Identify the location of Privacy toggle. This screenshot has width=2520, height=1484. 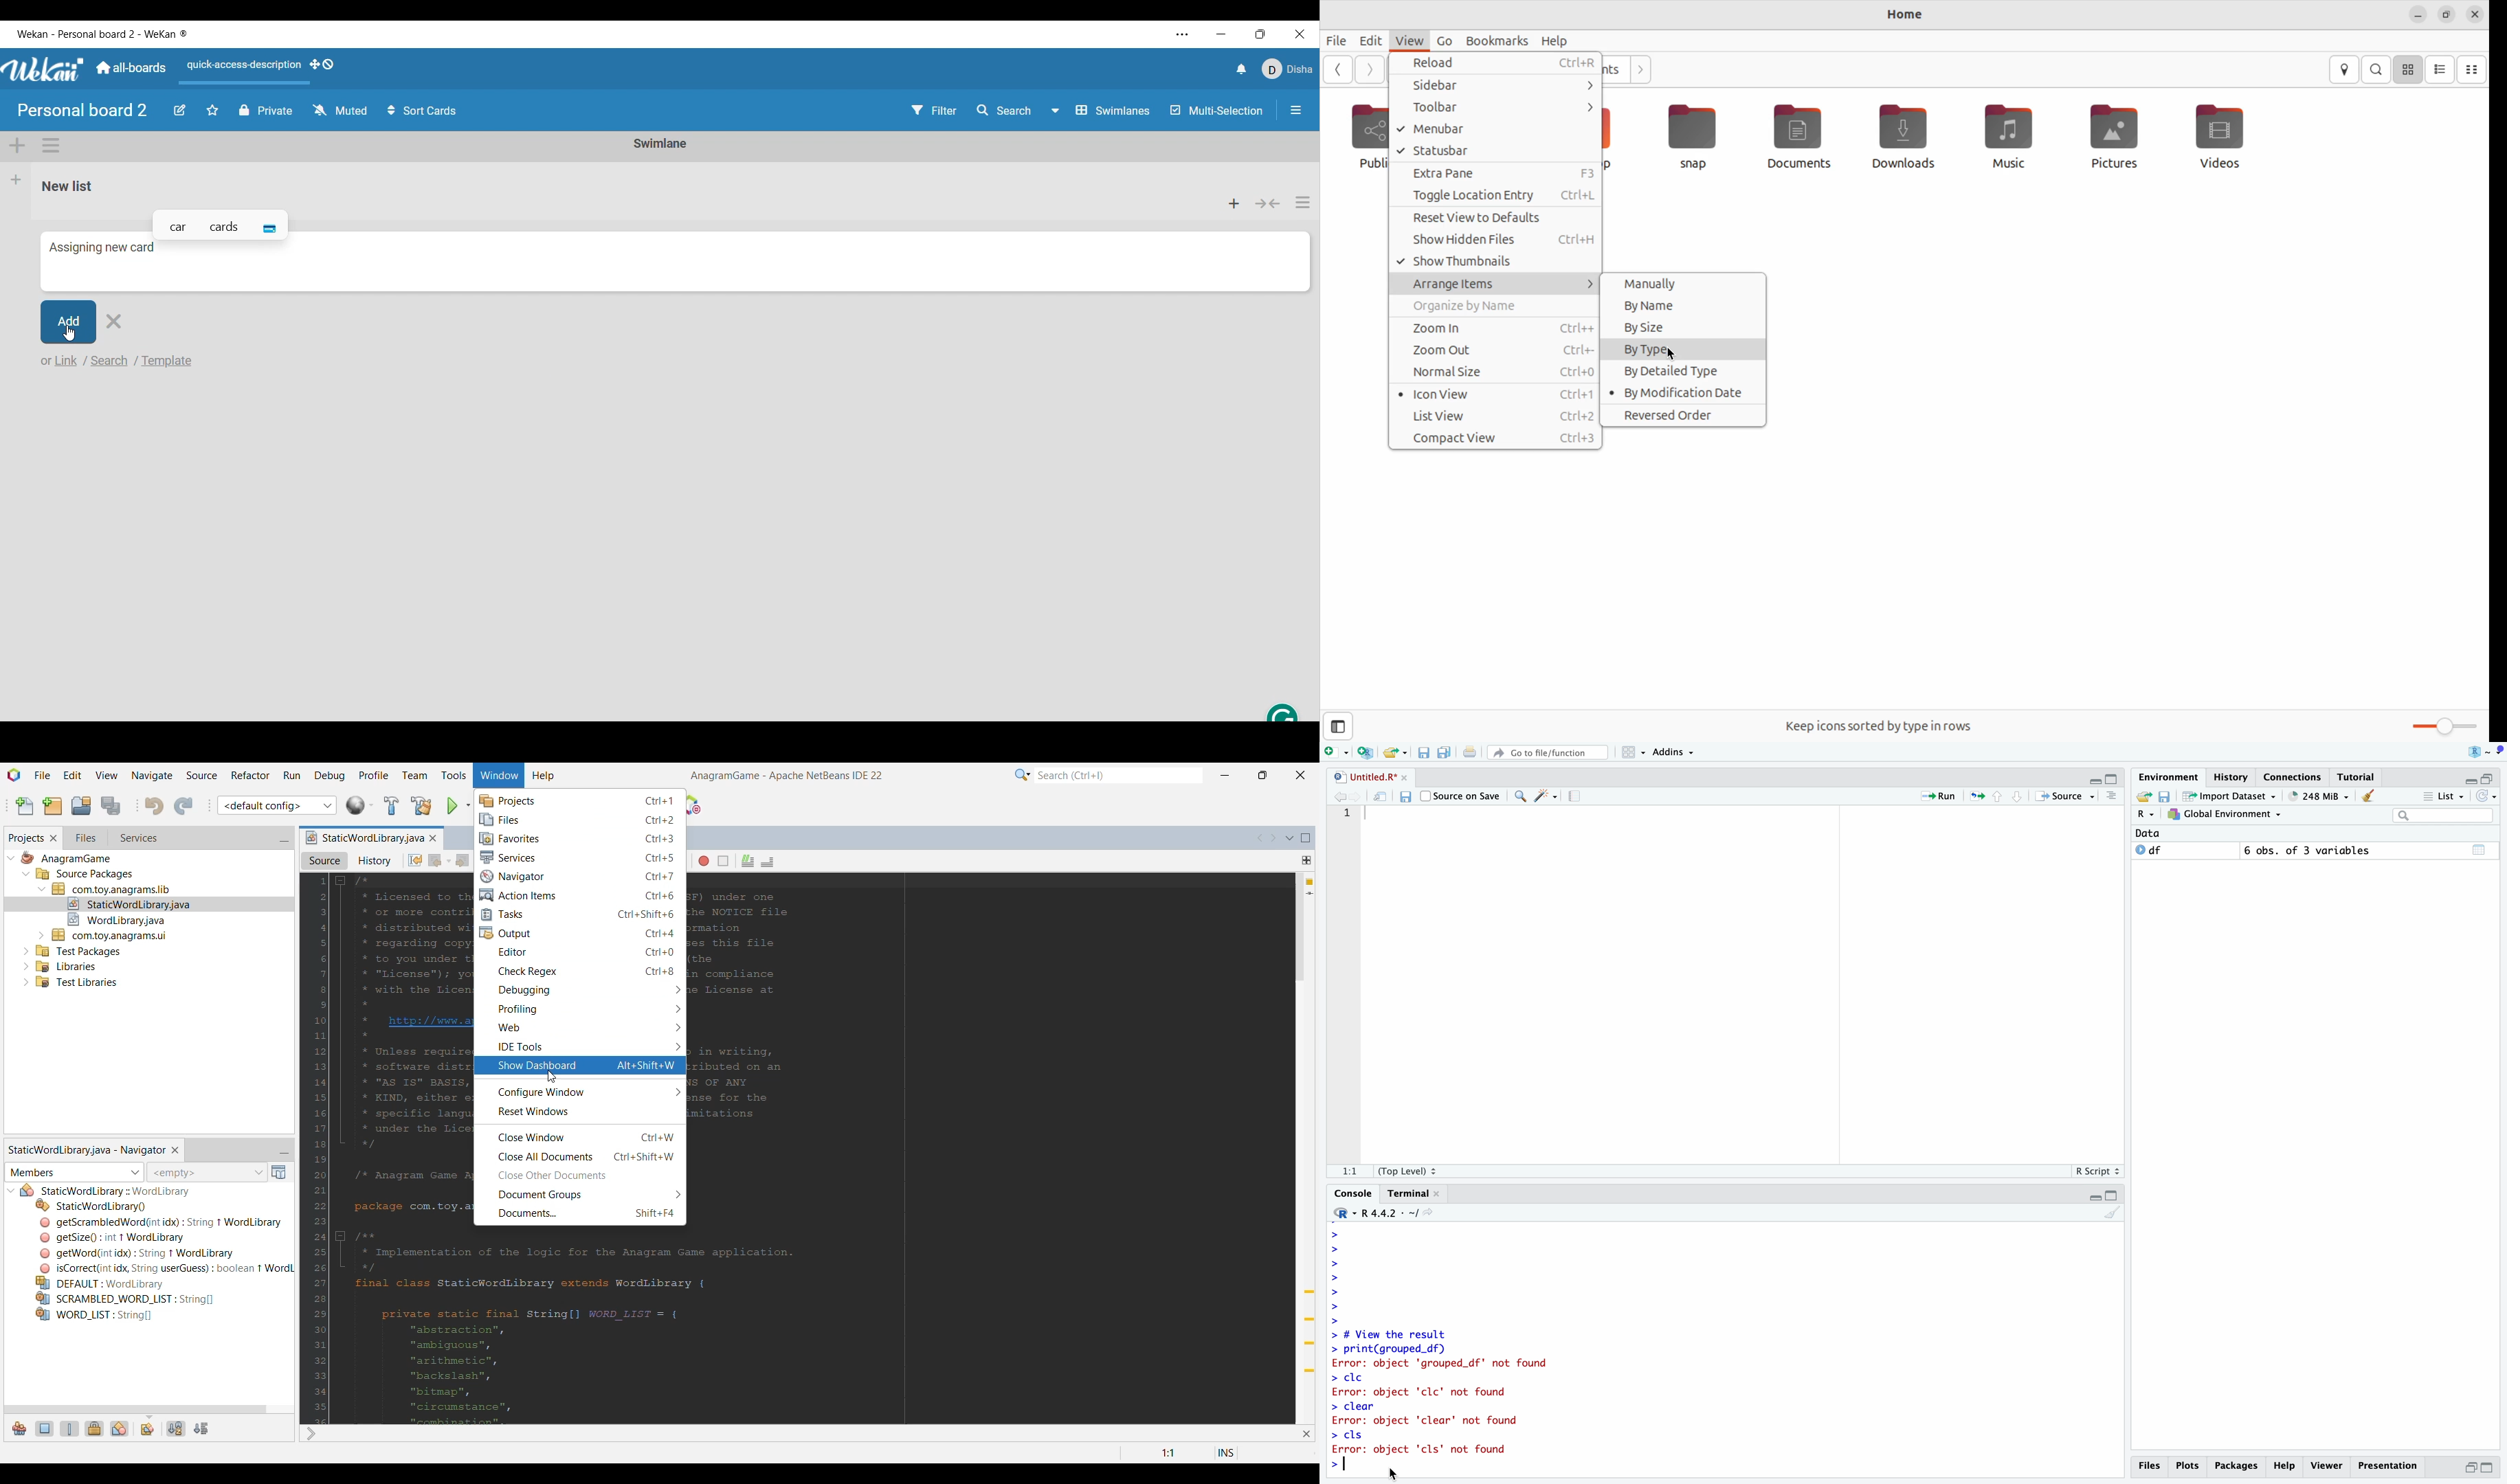
(266, 110).